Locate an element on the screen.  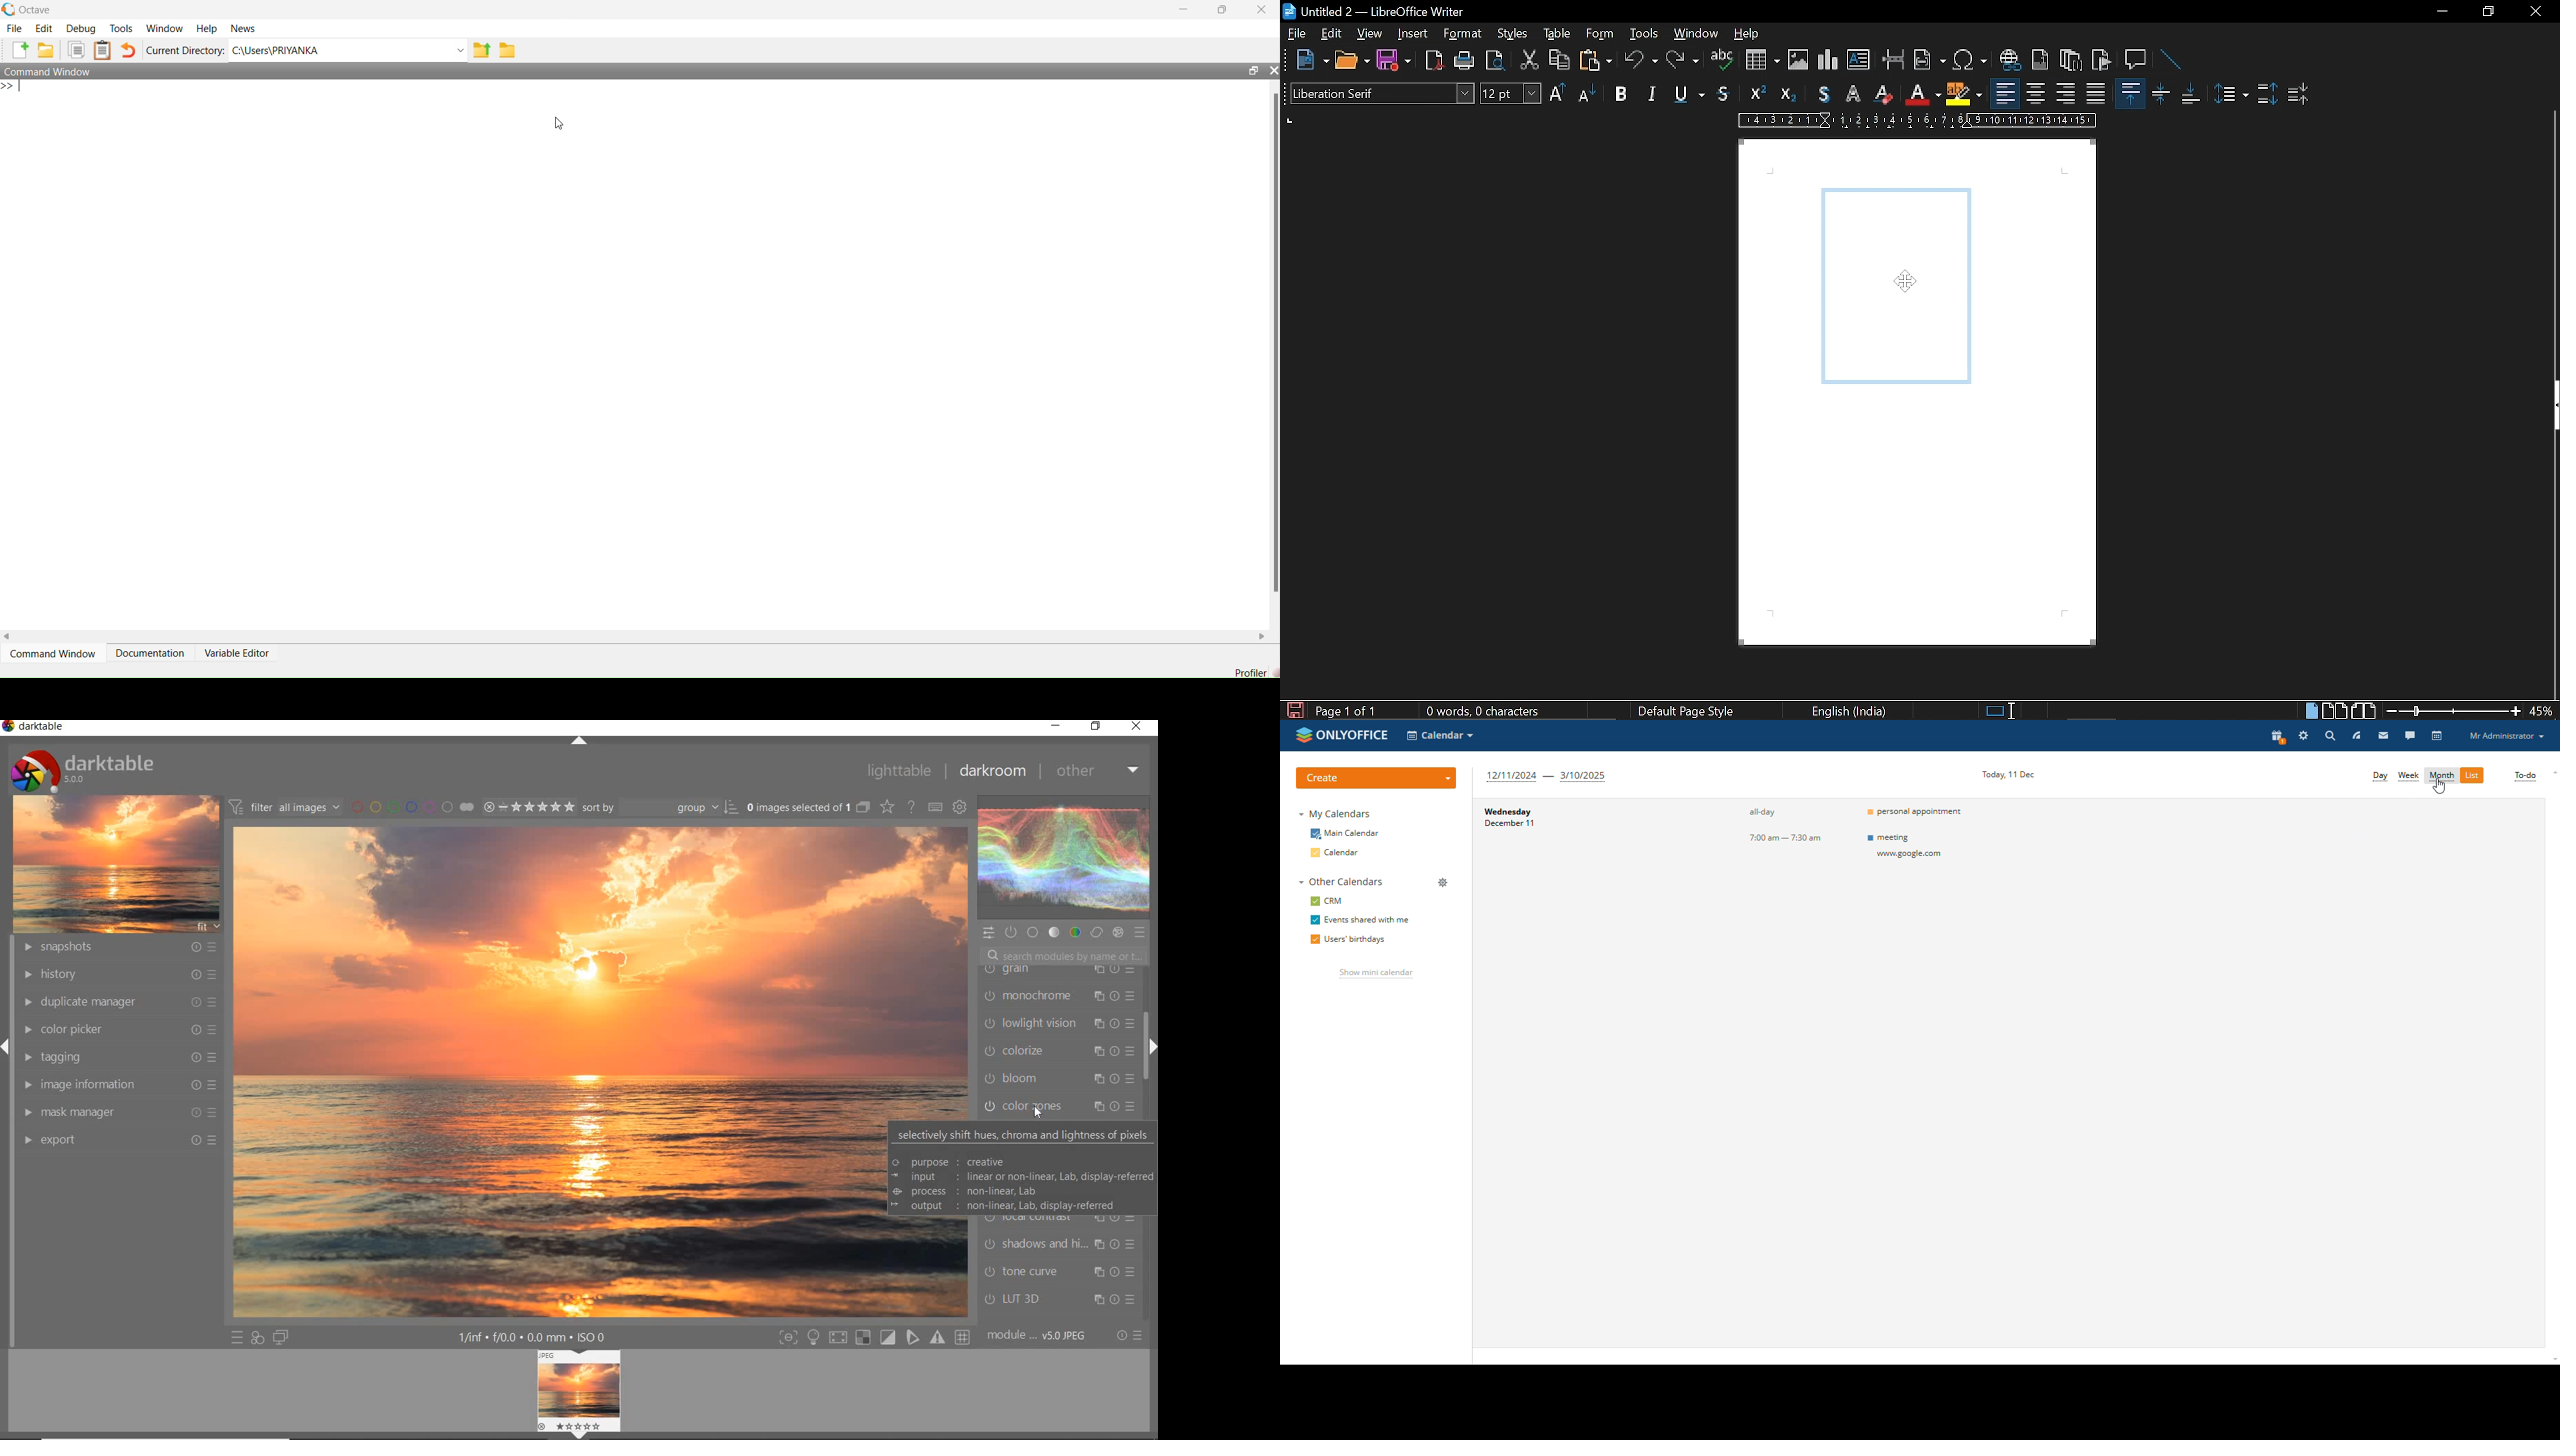
scale is located at coordinates (1917, 121).